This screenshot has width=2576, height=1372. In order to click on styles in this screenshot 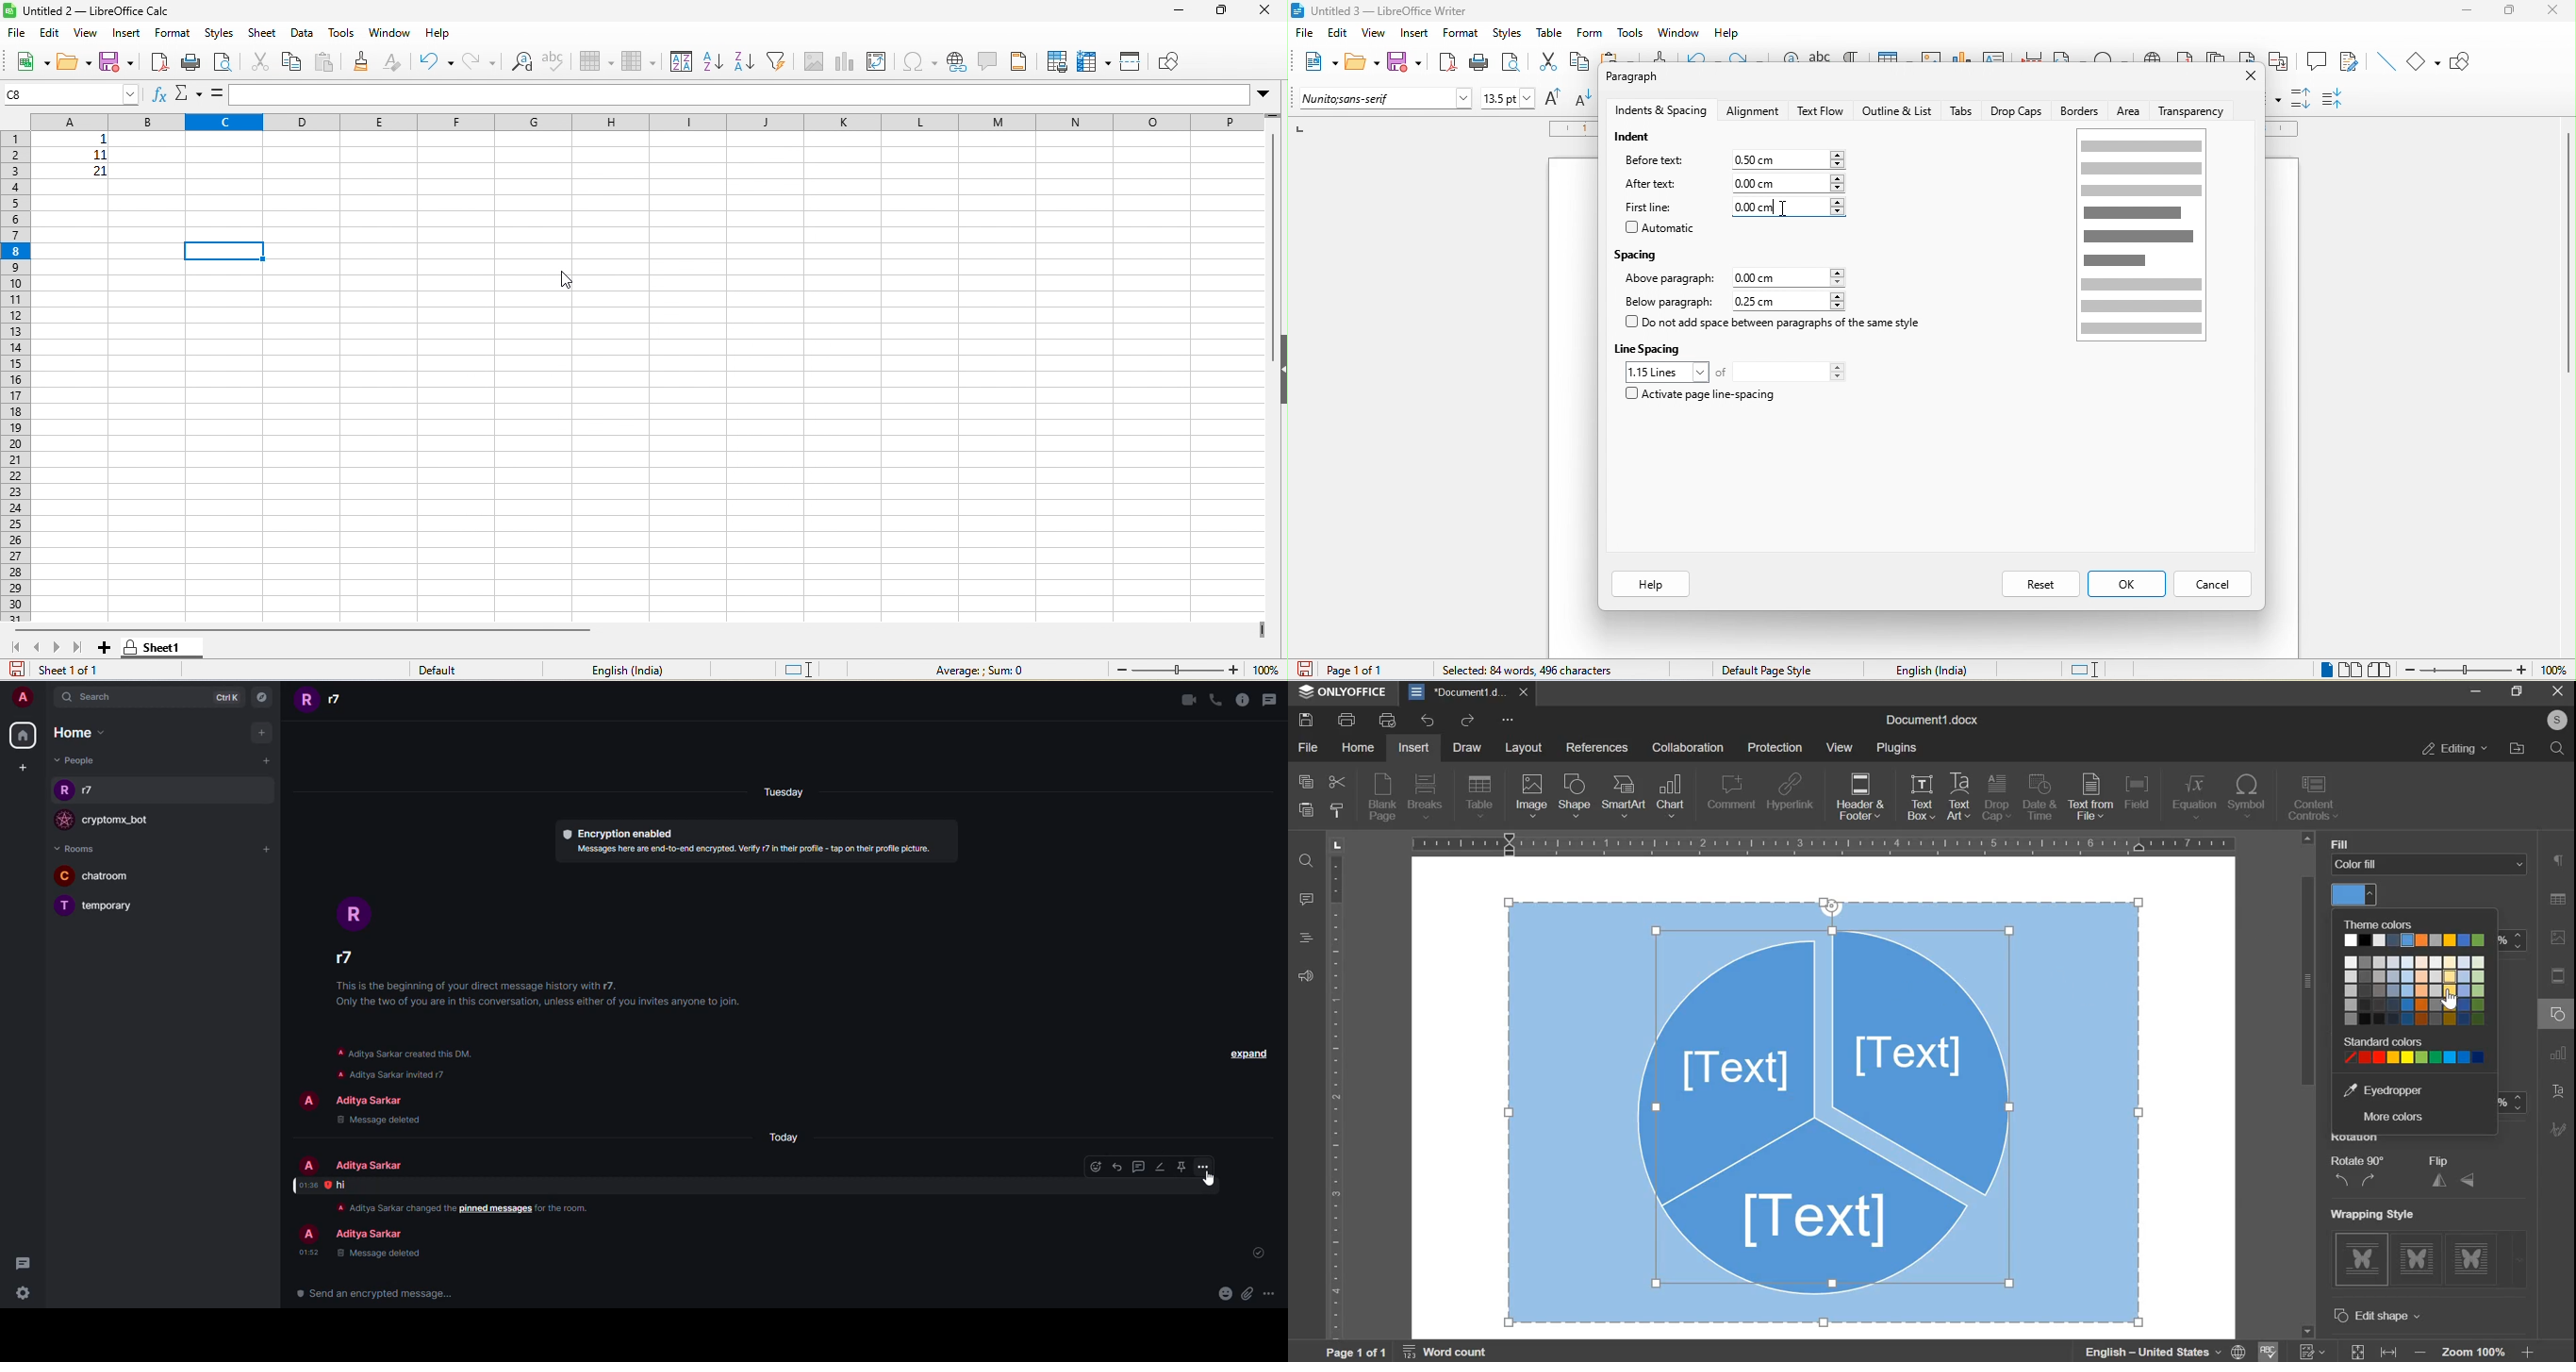, I will do `click(220, 33)`.